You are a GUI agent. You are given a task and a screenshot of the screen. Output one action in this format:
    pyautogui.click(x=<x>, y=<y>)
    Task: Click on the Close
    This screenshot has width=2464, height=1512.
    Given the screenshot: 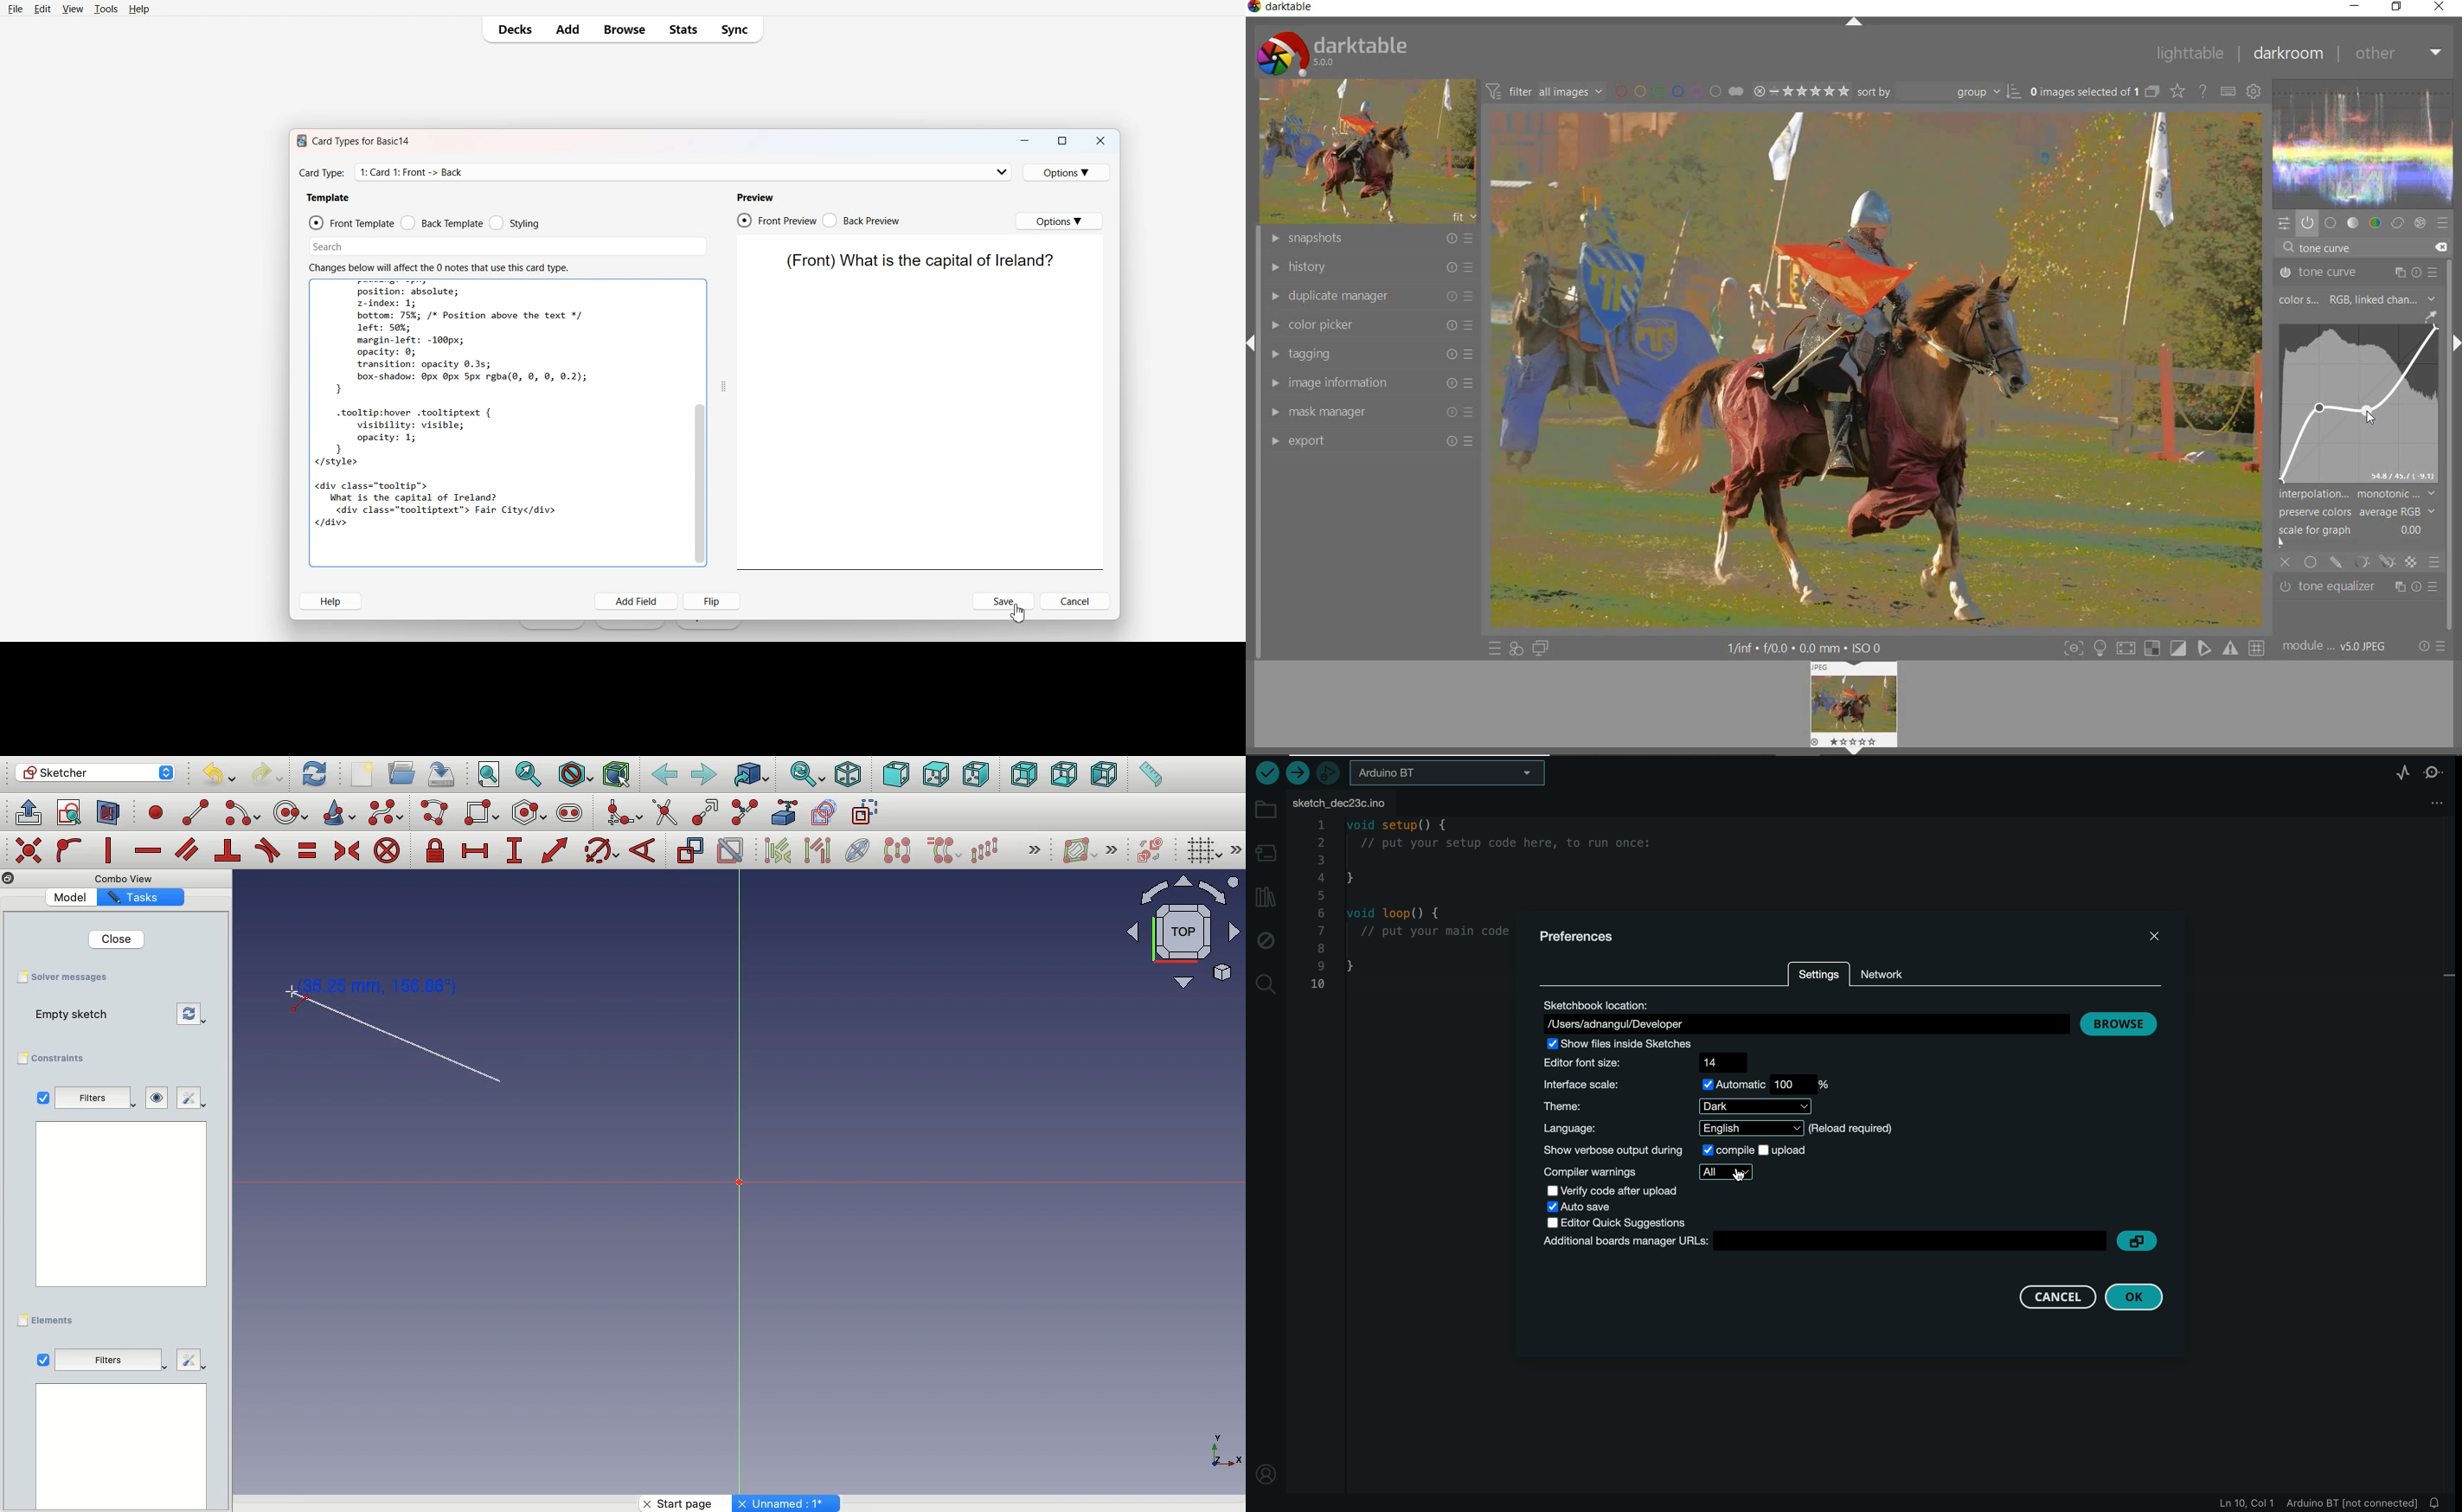 What is the action you would take?
    pyautogui.click(x=1100, y=141)
    